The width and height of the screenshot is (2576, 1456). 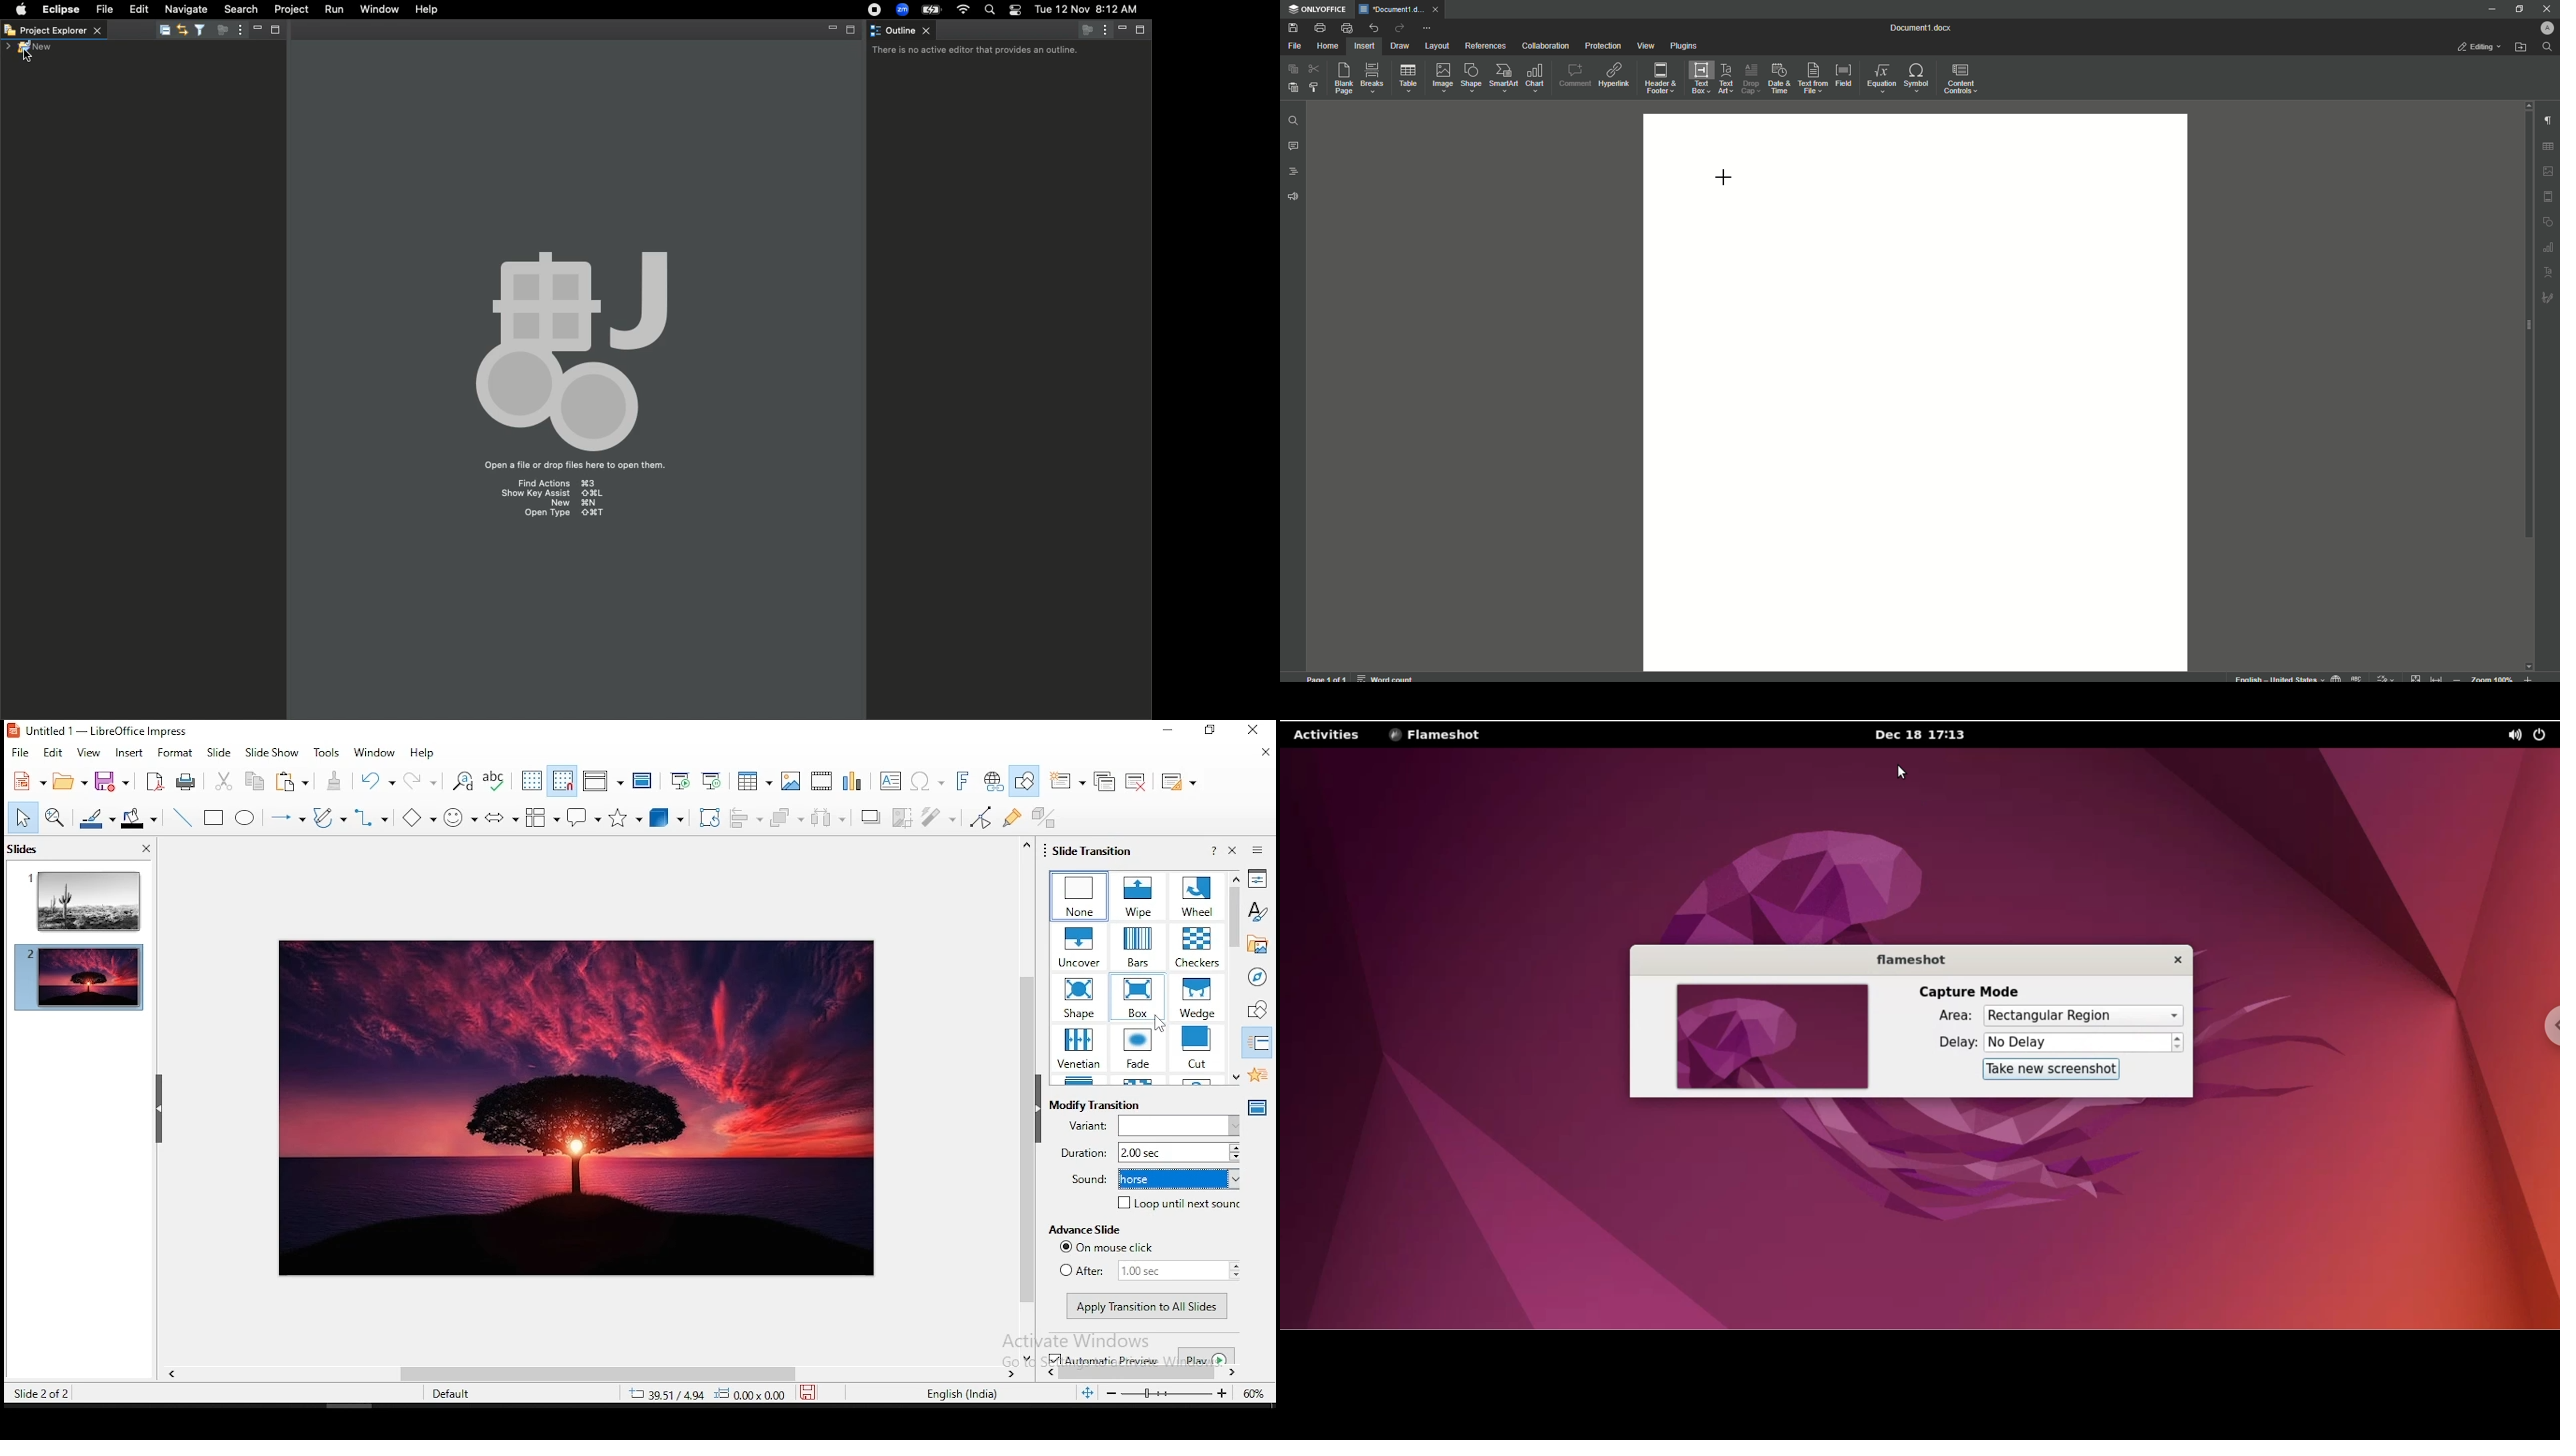 I want to click on Comments, so click(x=1293, y=147).